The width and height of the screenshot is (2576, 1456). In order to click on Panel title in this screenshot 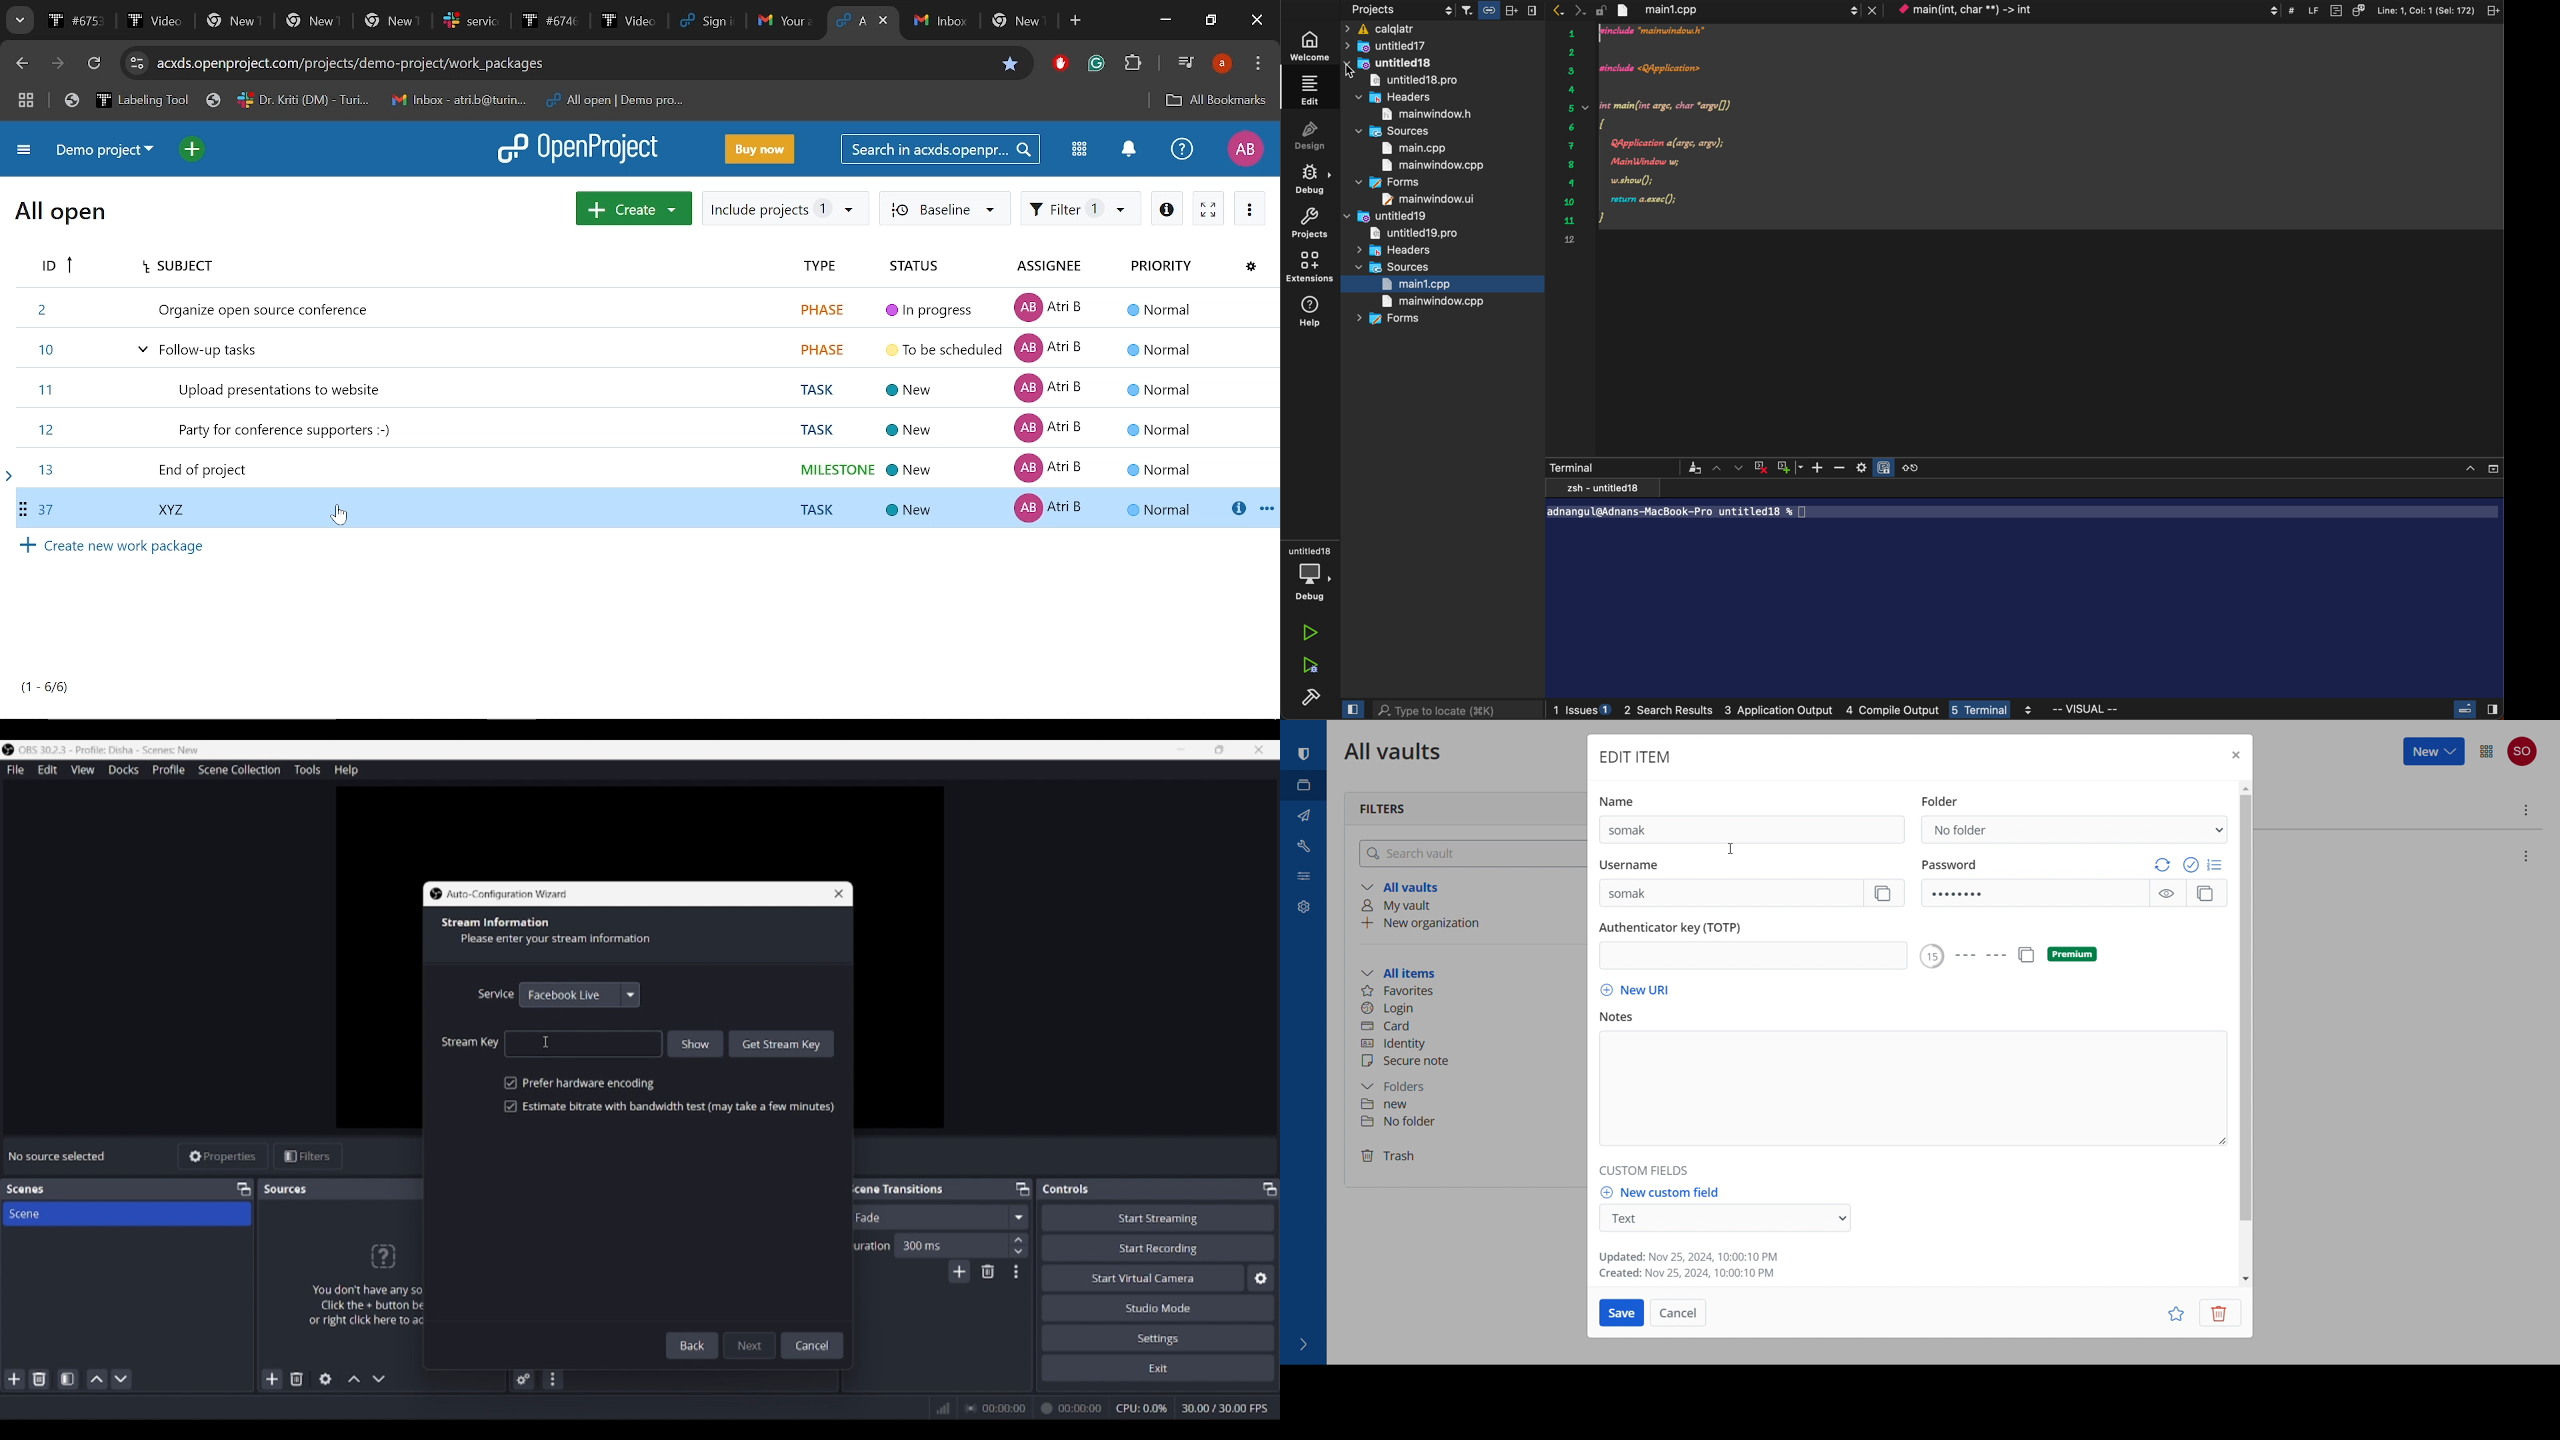, I will do `click(287, 1189)`.